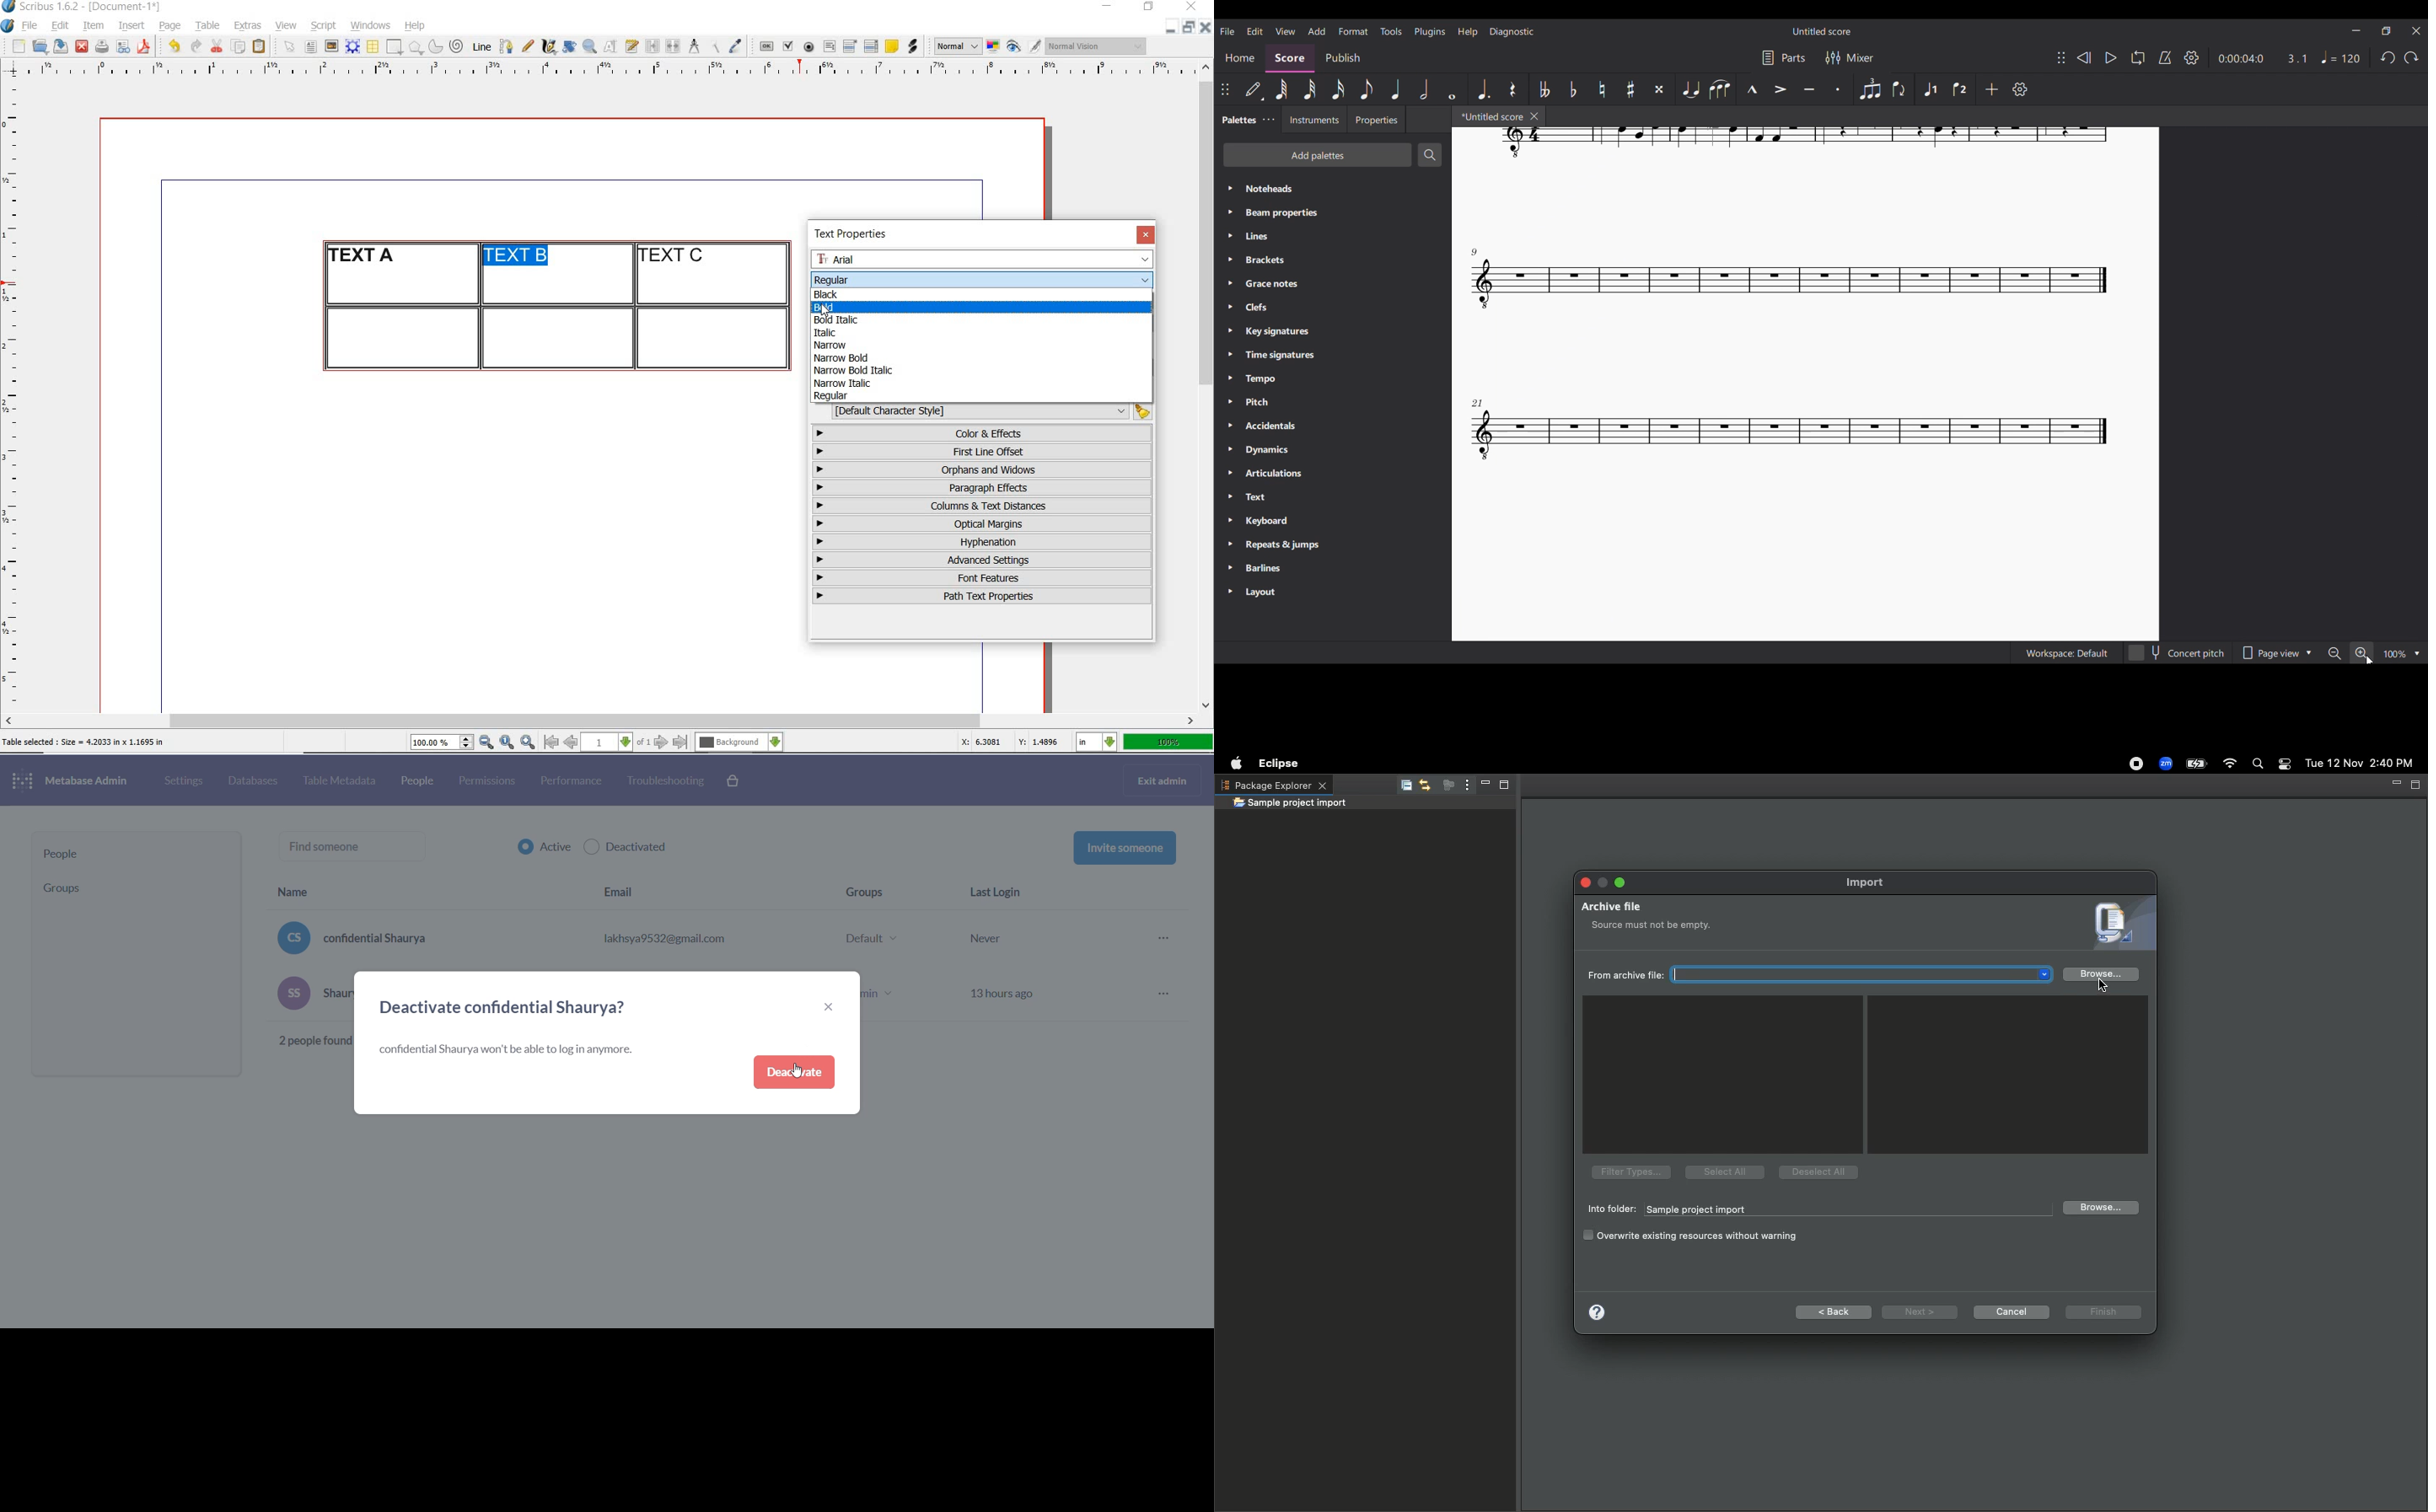 The image size is (2436, 1512). Describe the element at coordinates (830, 279) in the screenshot. I see `regular` at that location.